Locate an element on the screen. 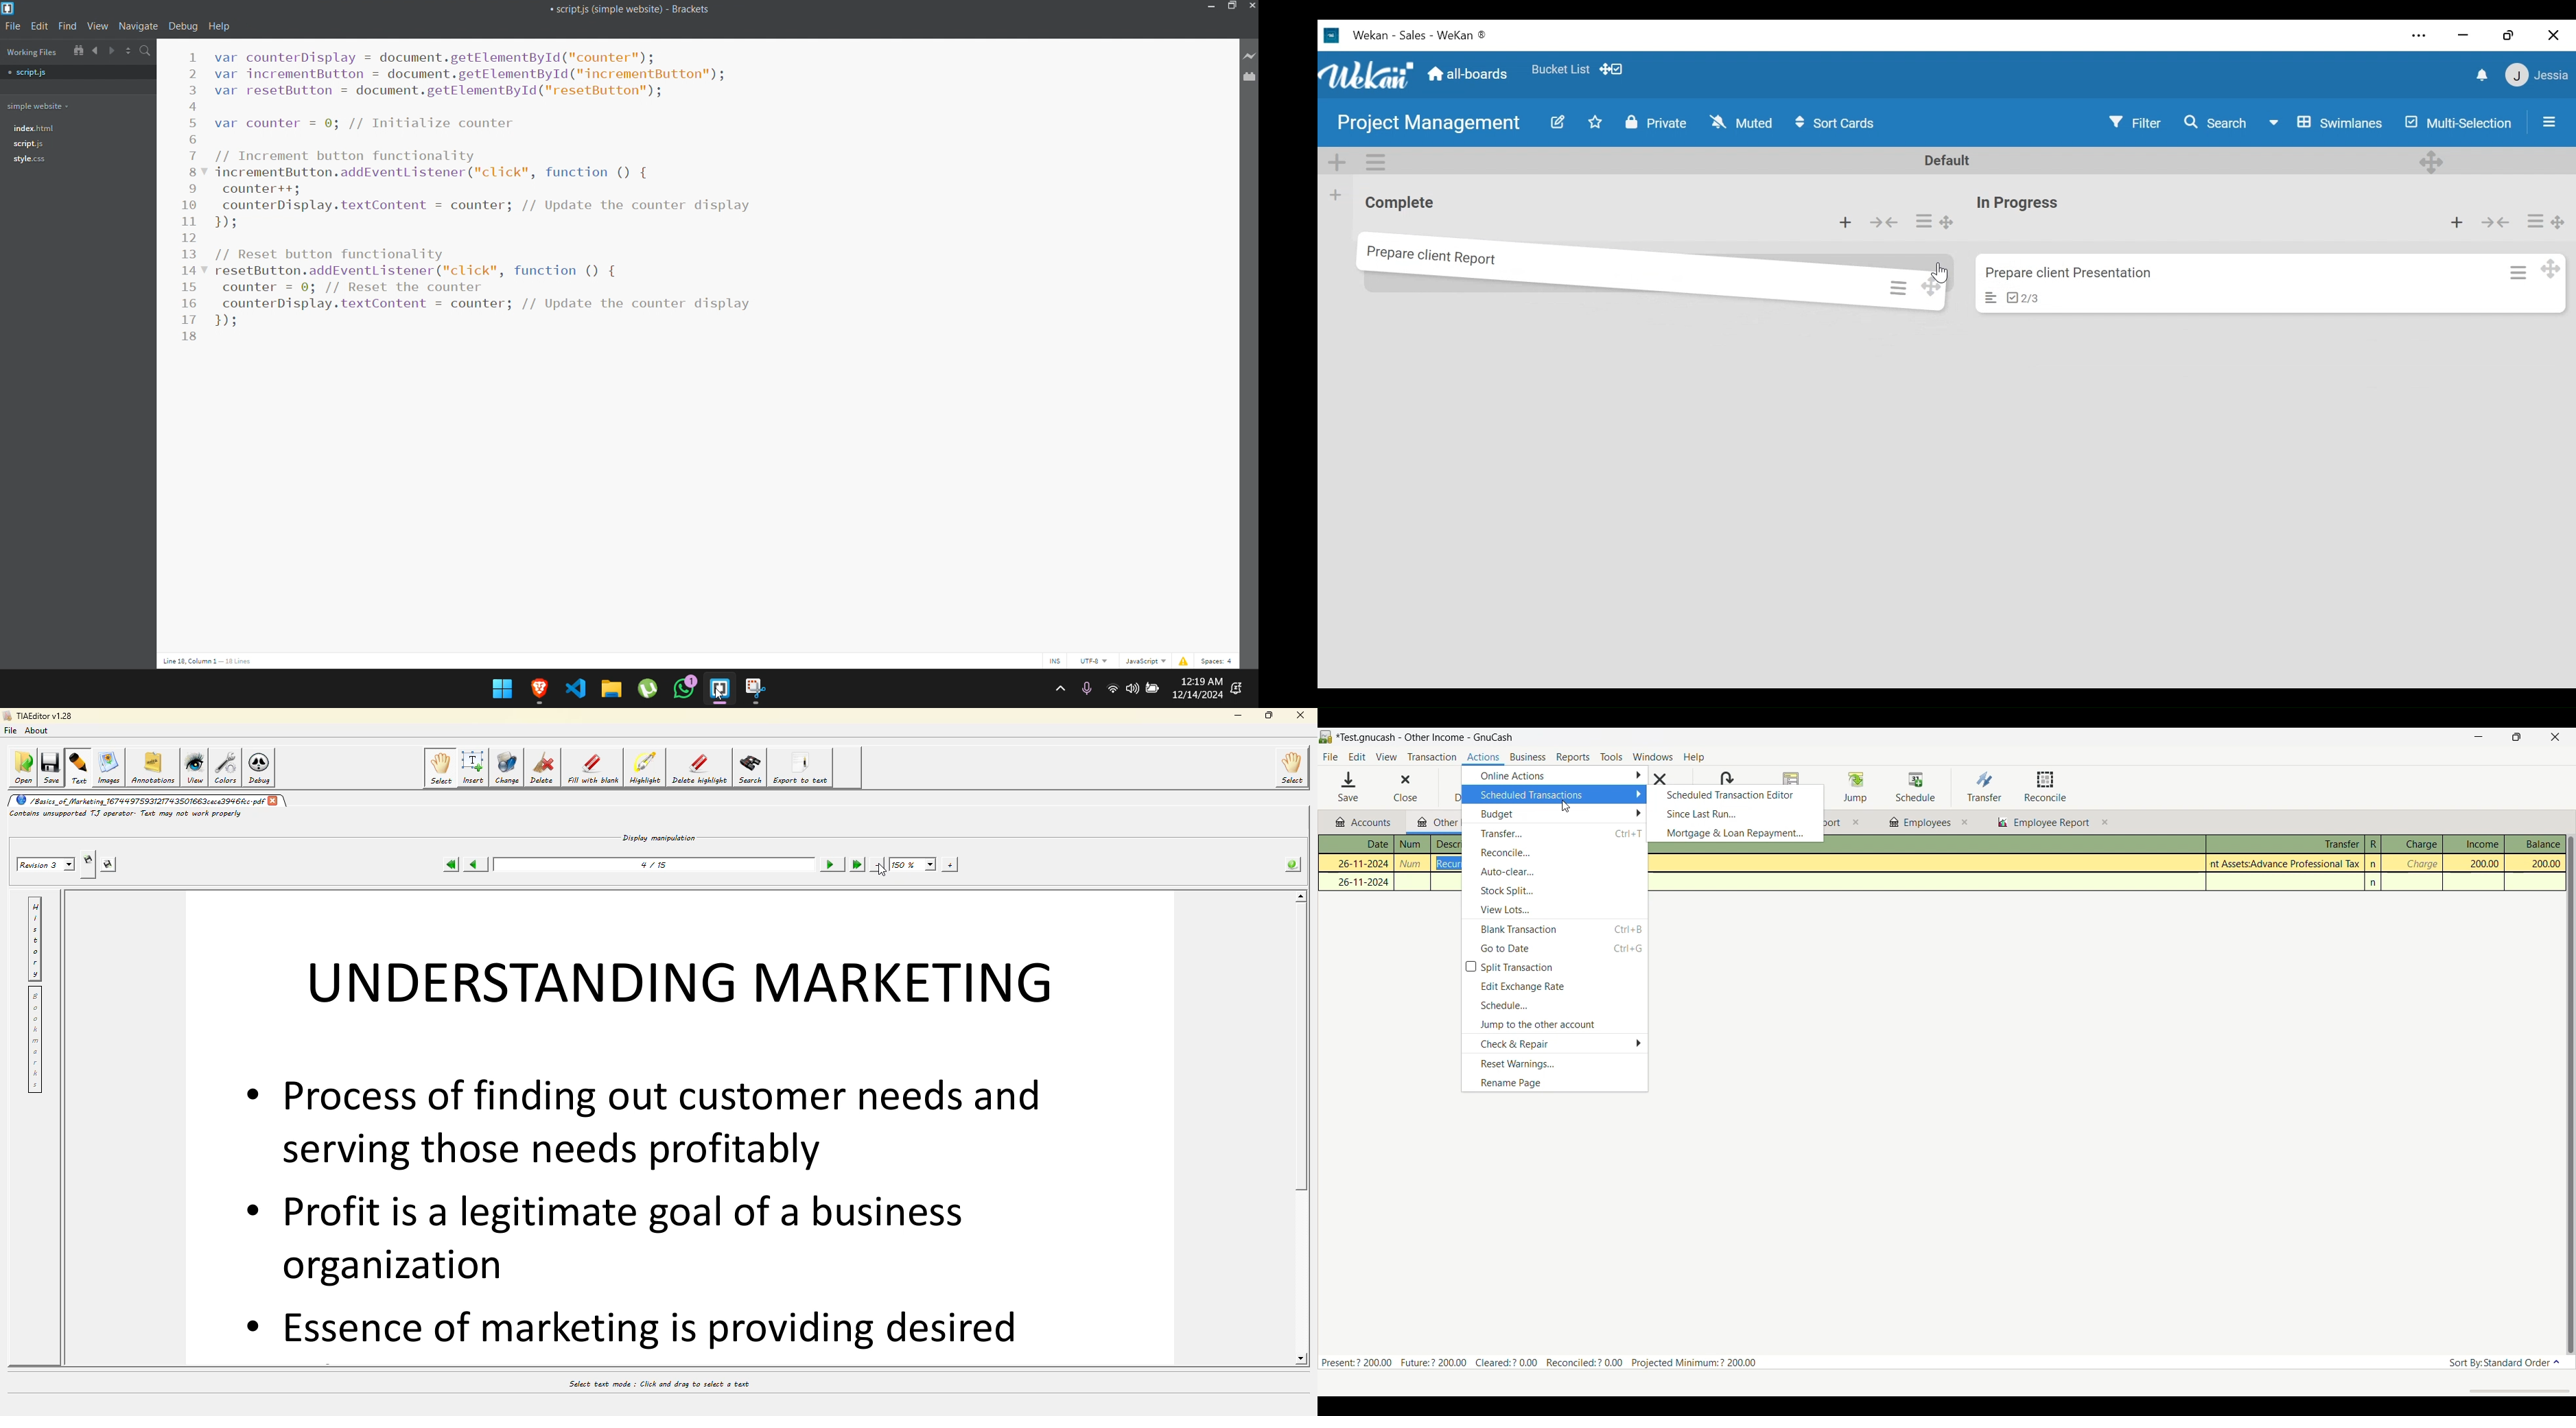 The width and height of the screenshot is (2576, 1428). Card actions is located at coordinates (2533, 220).